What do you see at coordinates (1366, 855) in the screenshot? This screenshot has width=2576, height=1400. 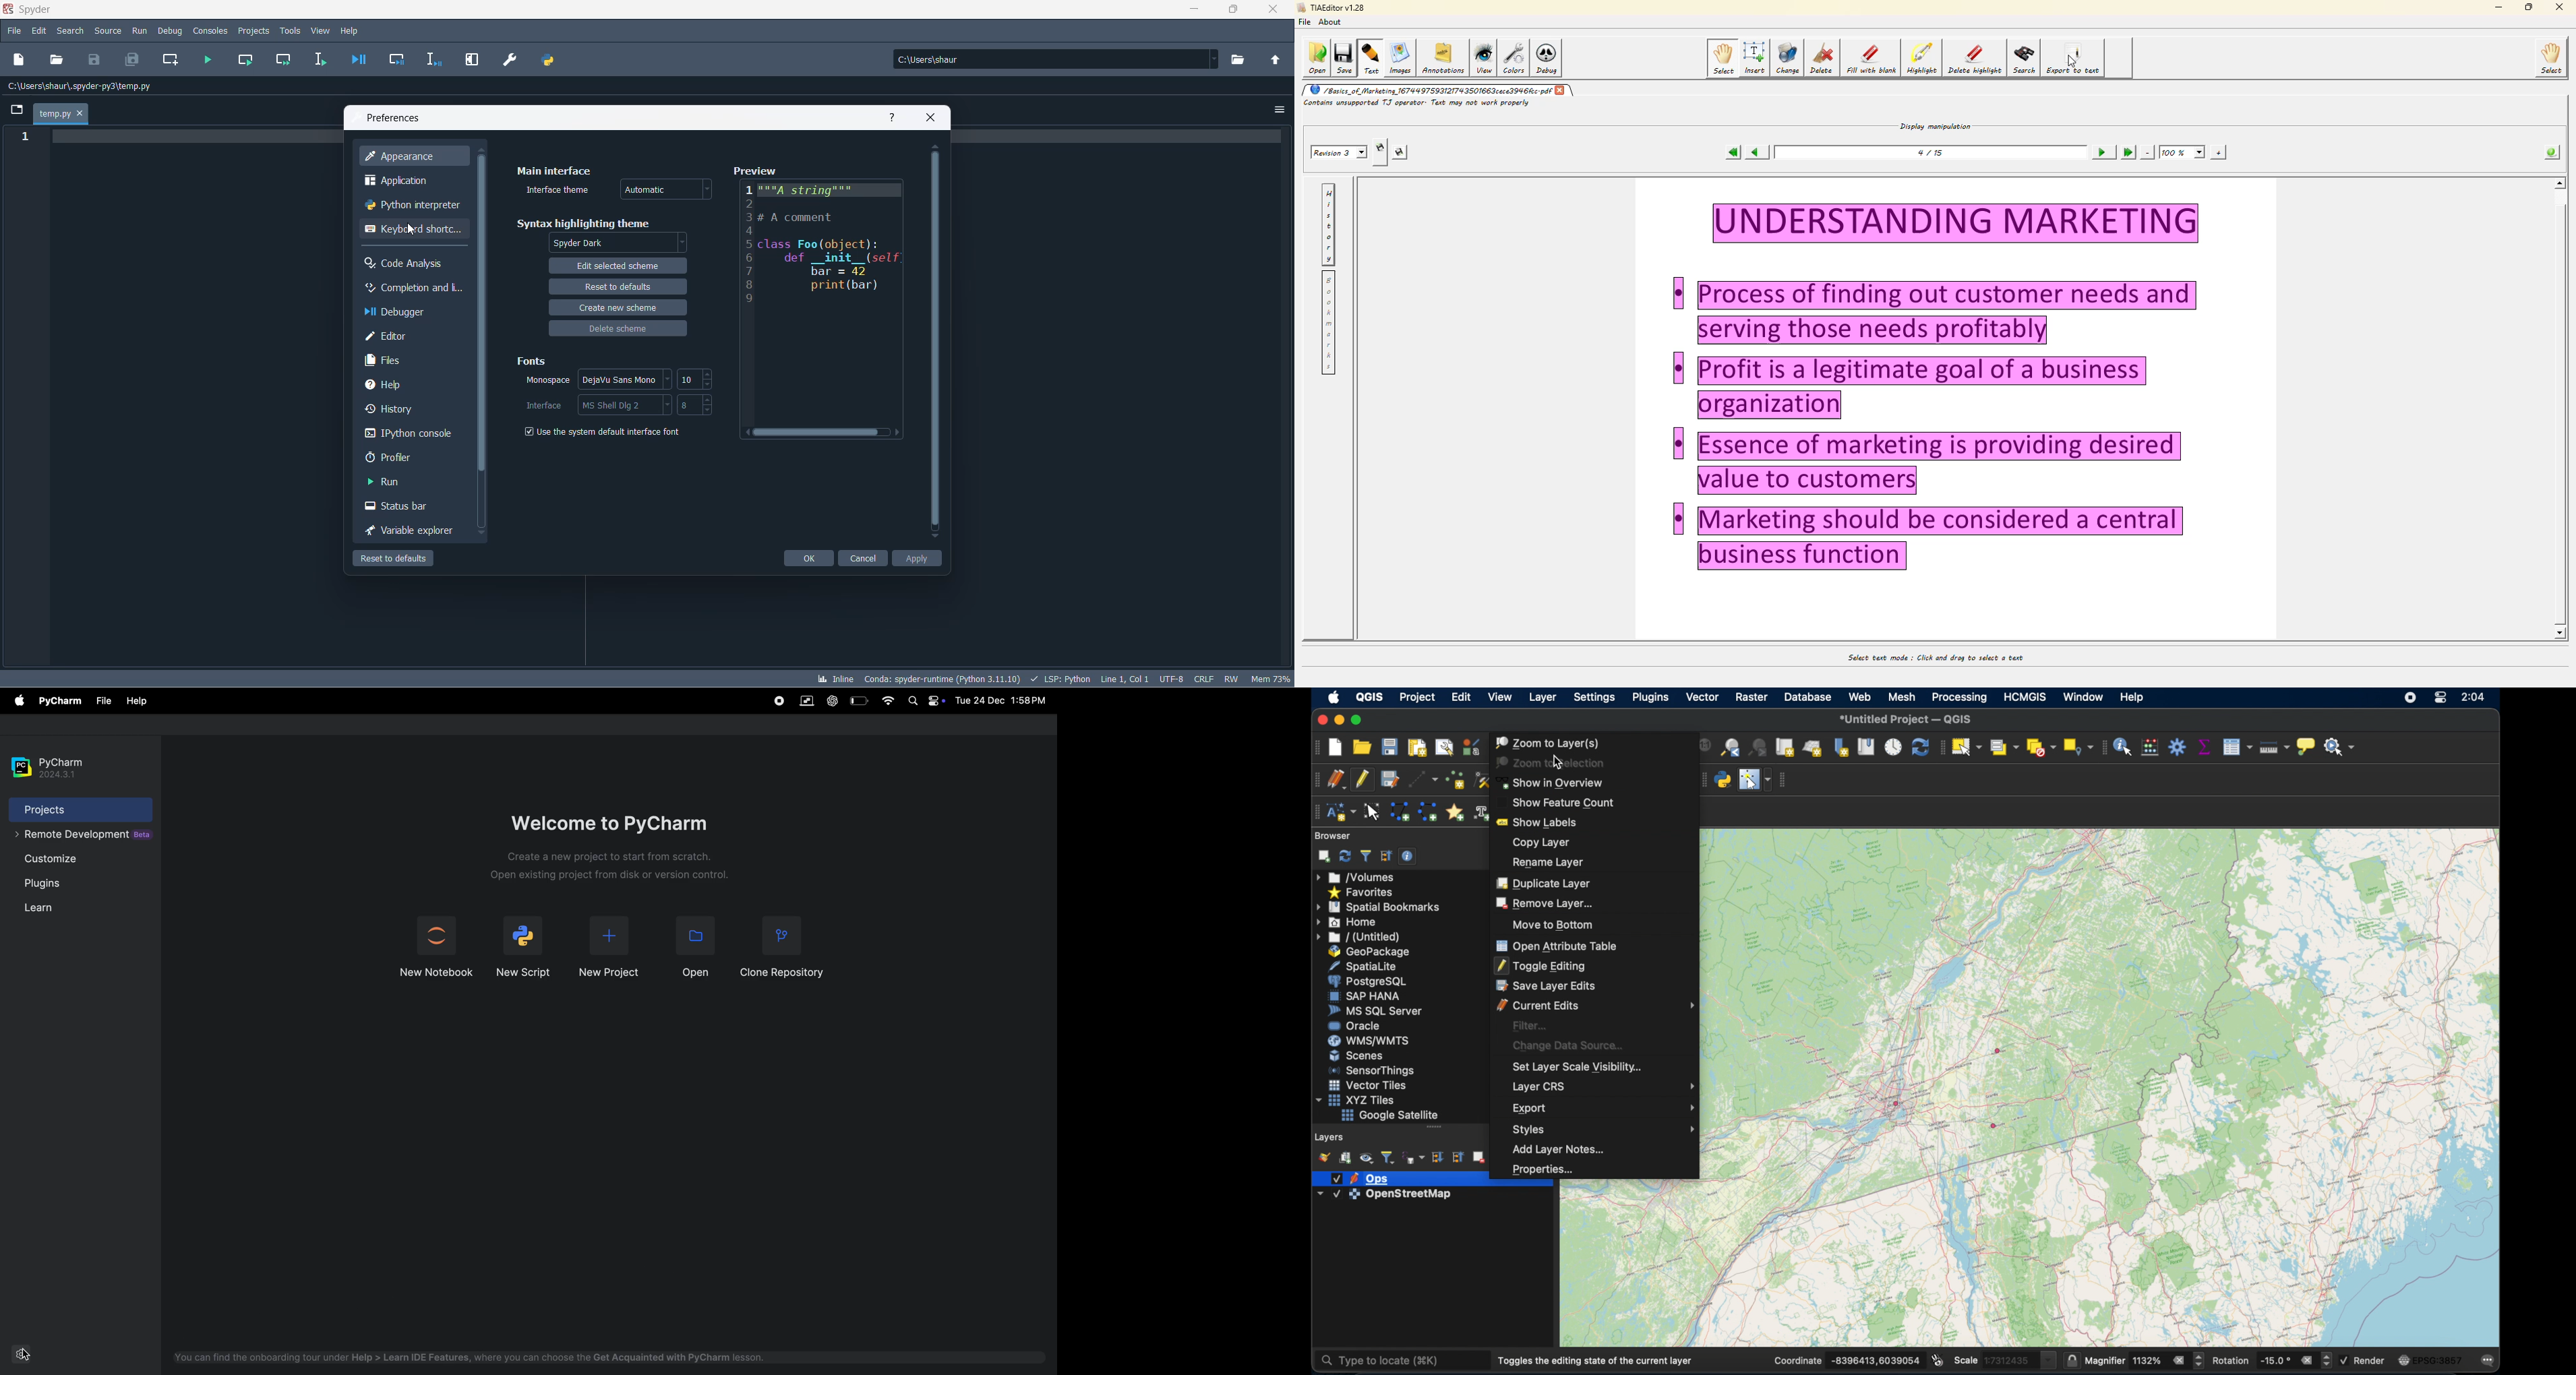 I see `filter browser` at bounding box center [1366, 855].